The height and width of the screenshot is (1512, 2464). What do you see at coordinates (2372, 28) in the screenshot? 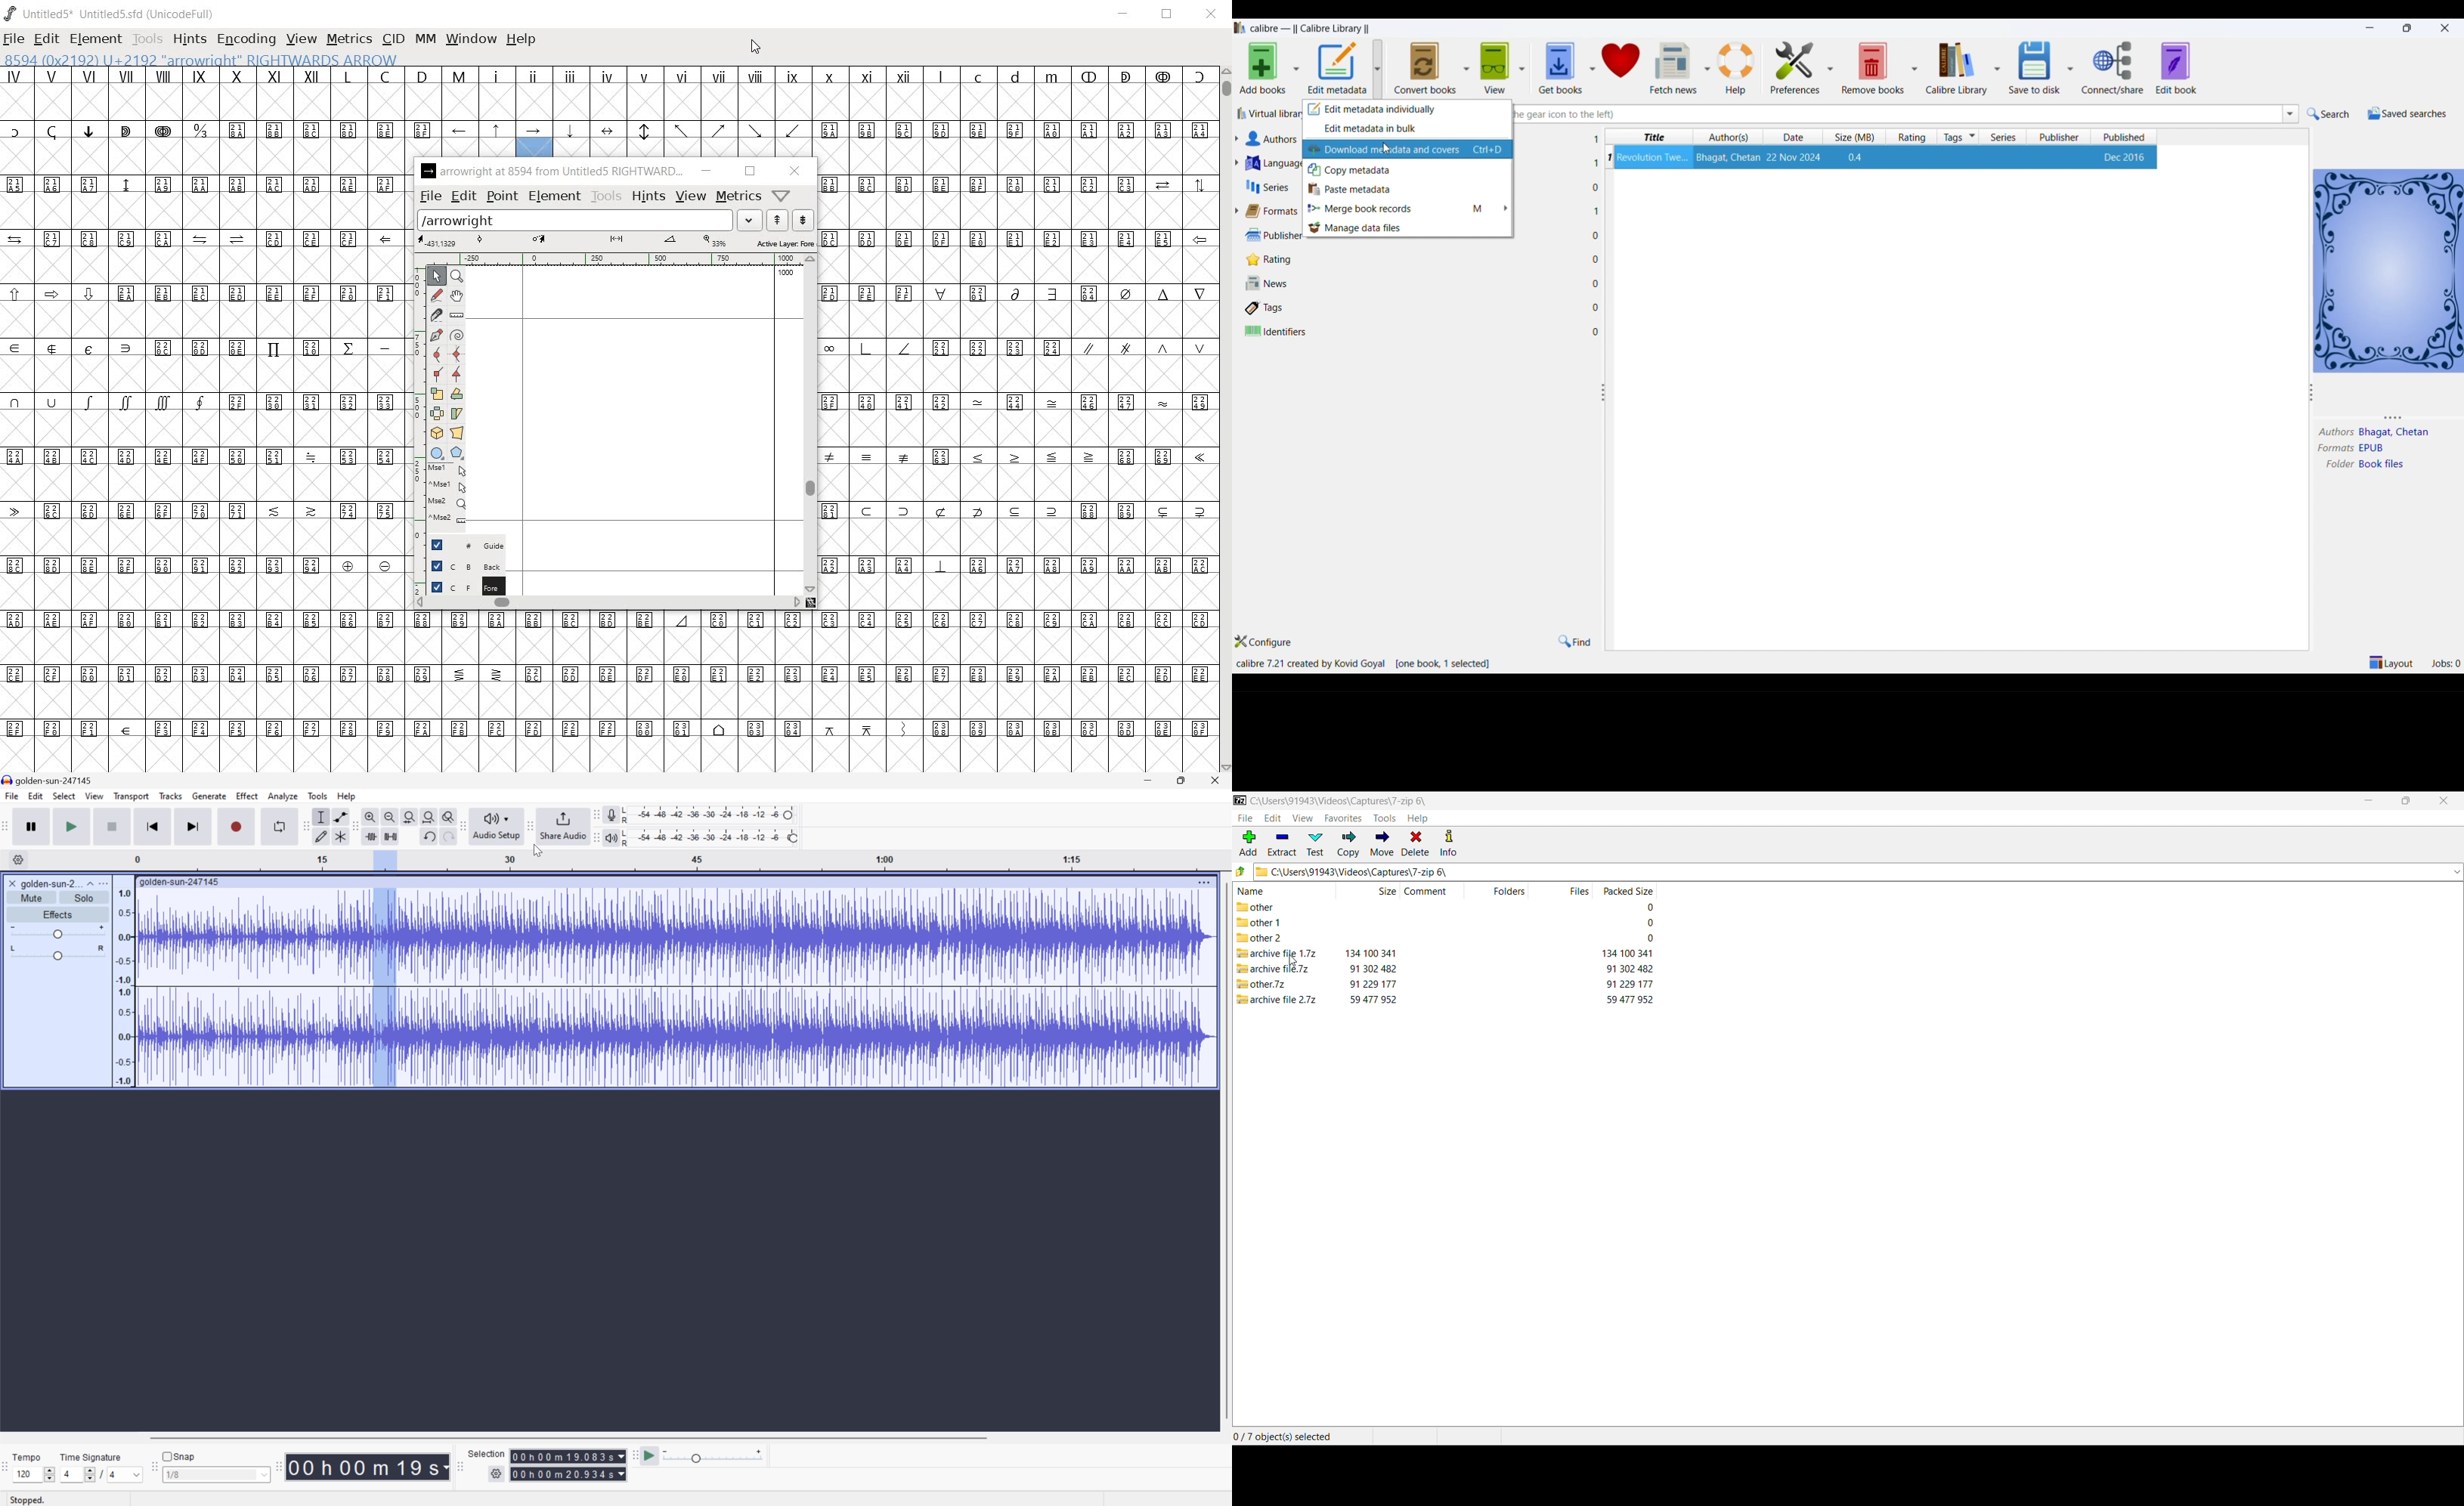
I see `minimize` at bounding box center [2372, 28].